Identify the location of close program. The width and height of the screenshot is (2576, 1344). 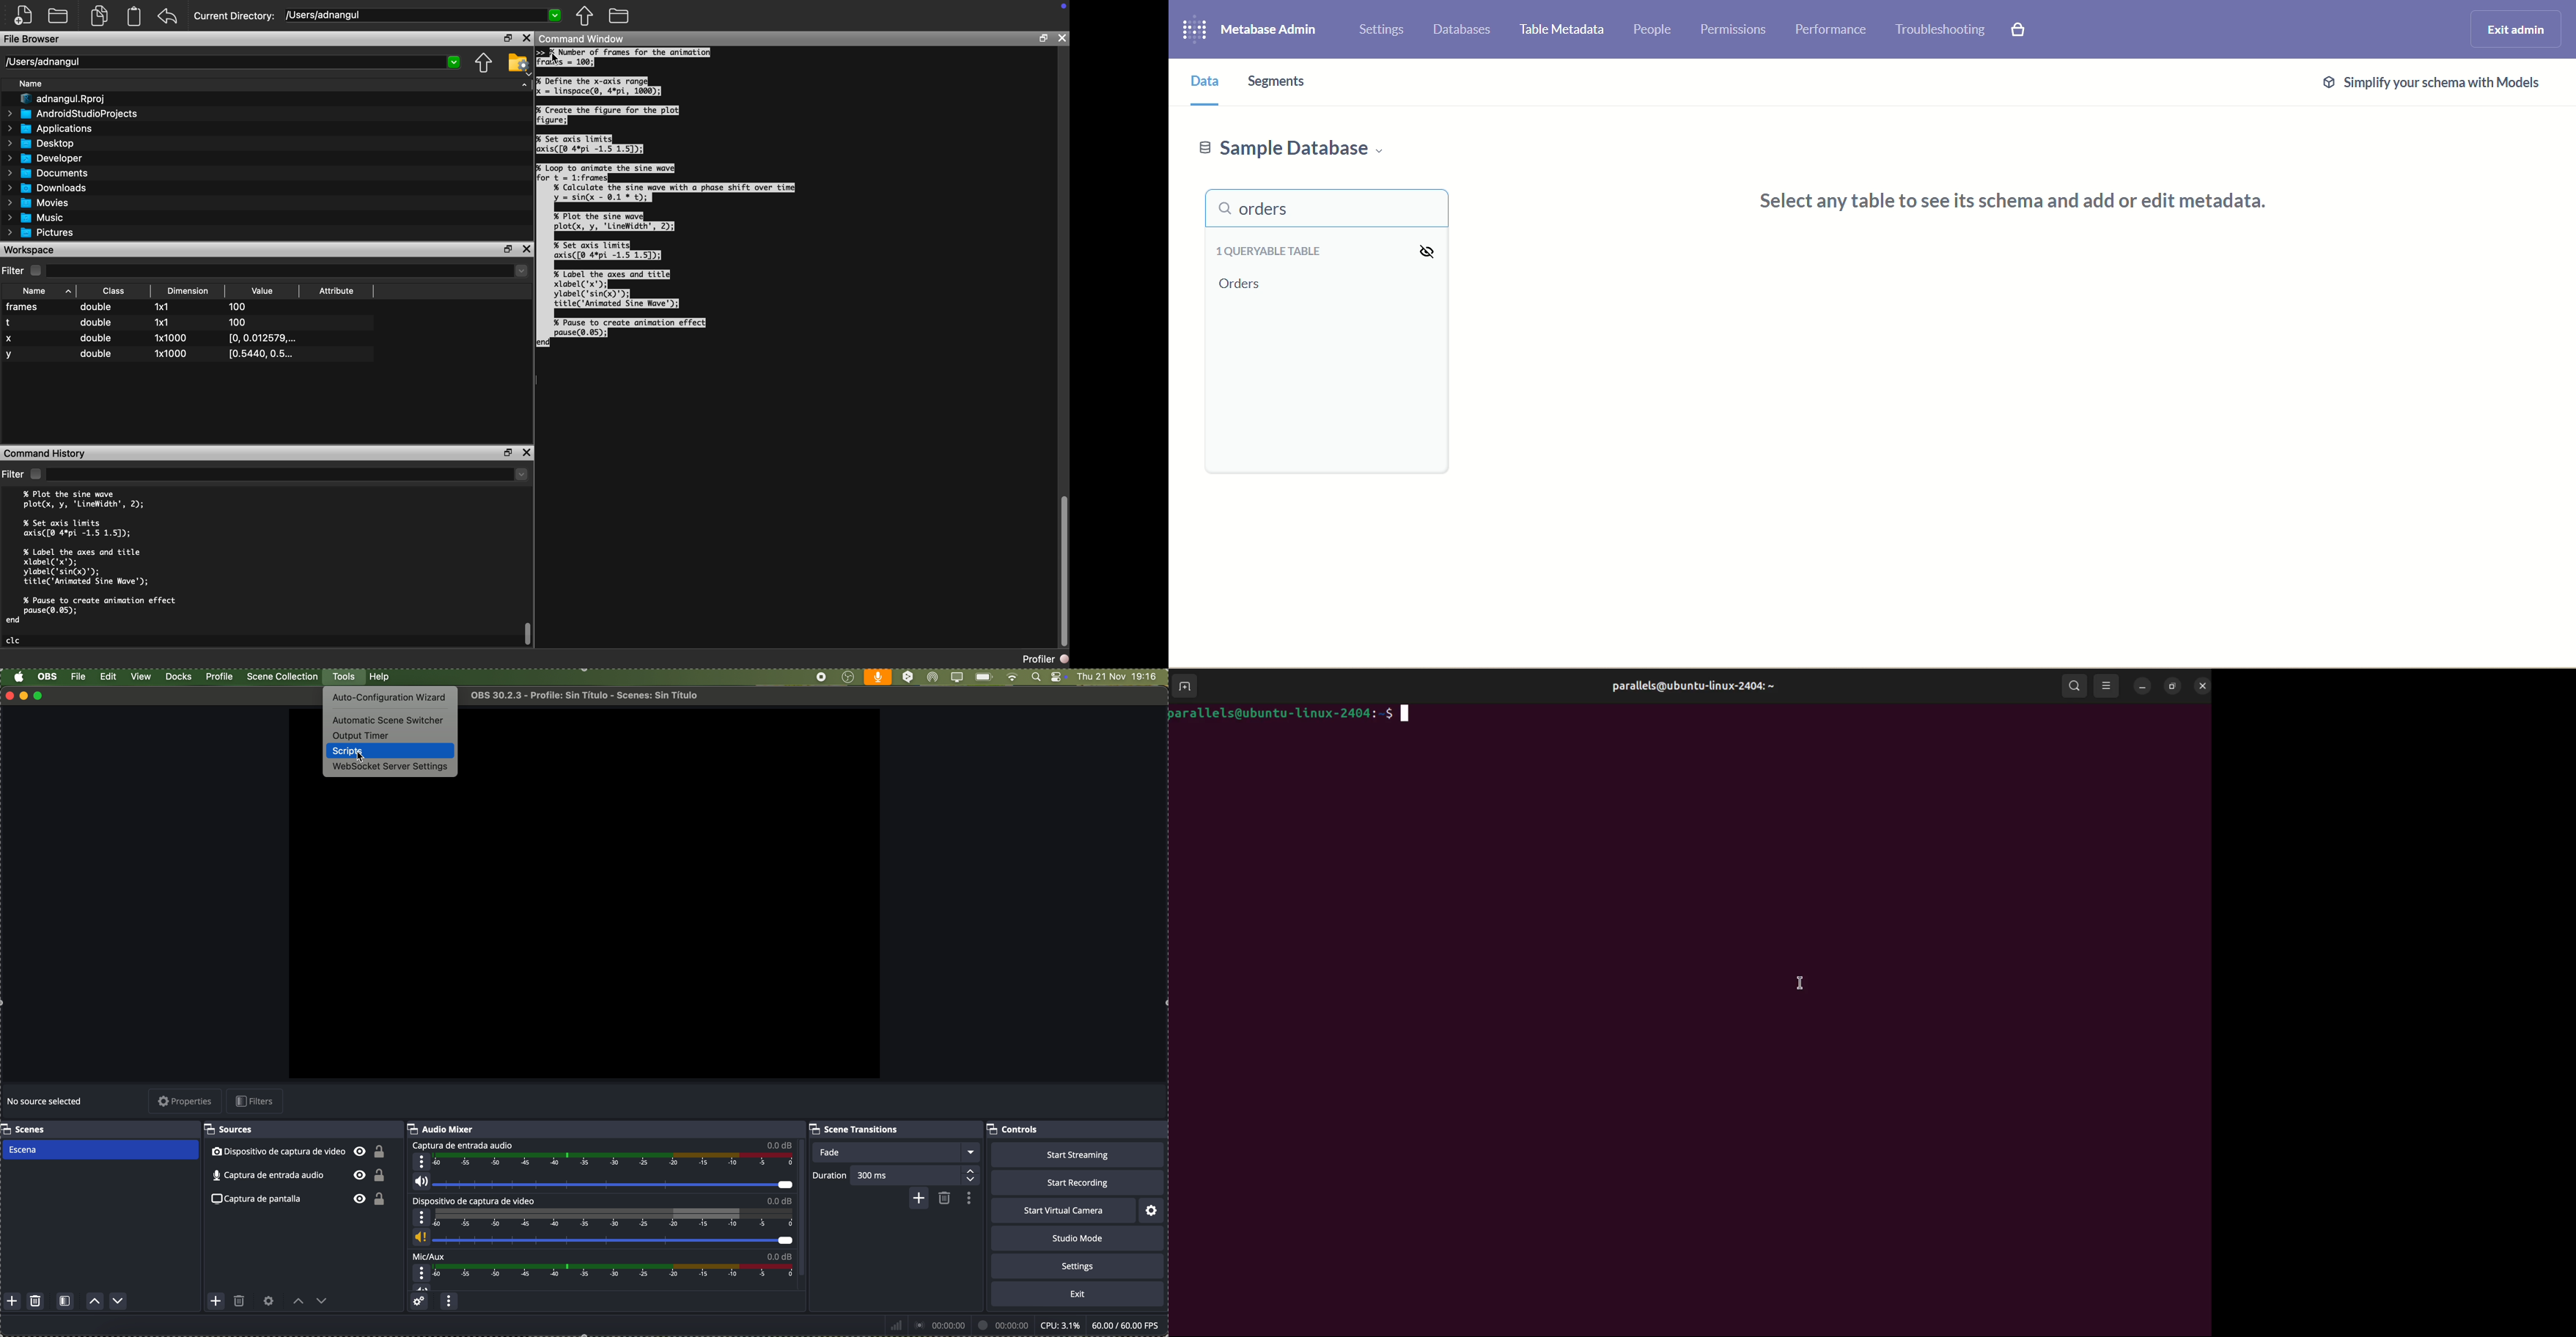
(7, 695).